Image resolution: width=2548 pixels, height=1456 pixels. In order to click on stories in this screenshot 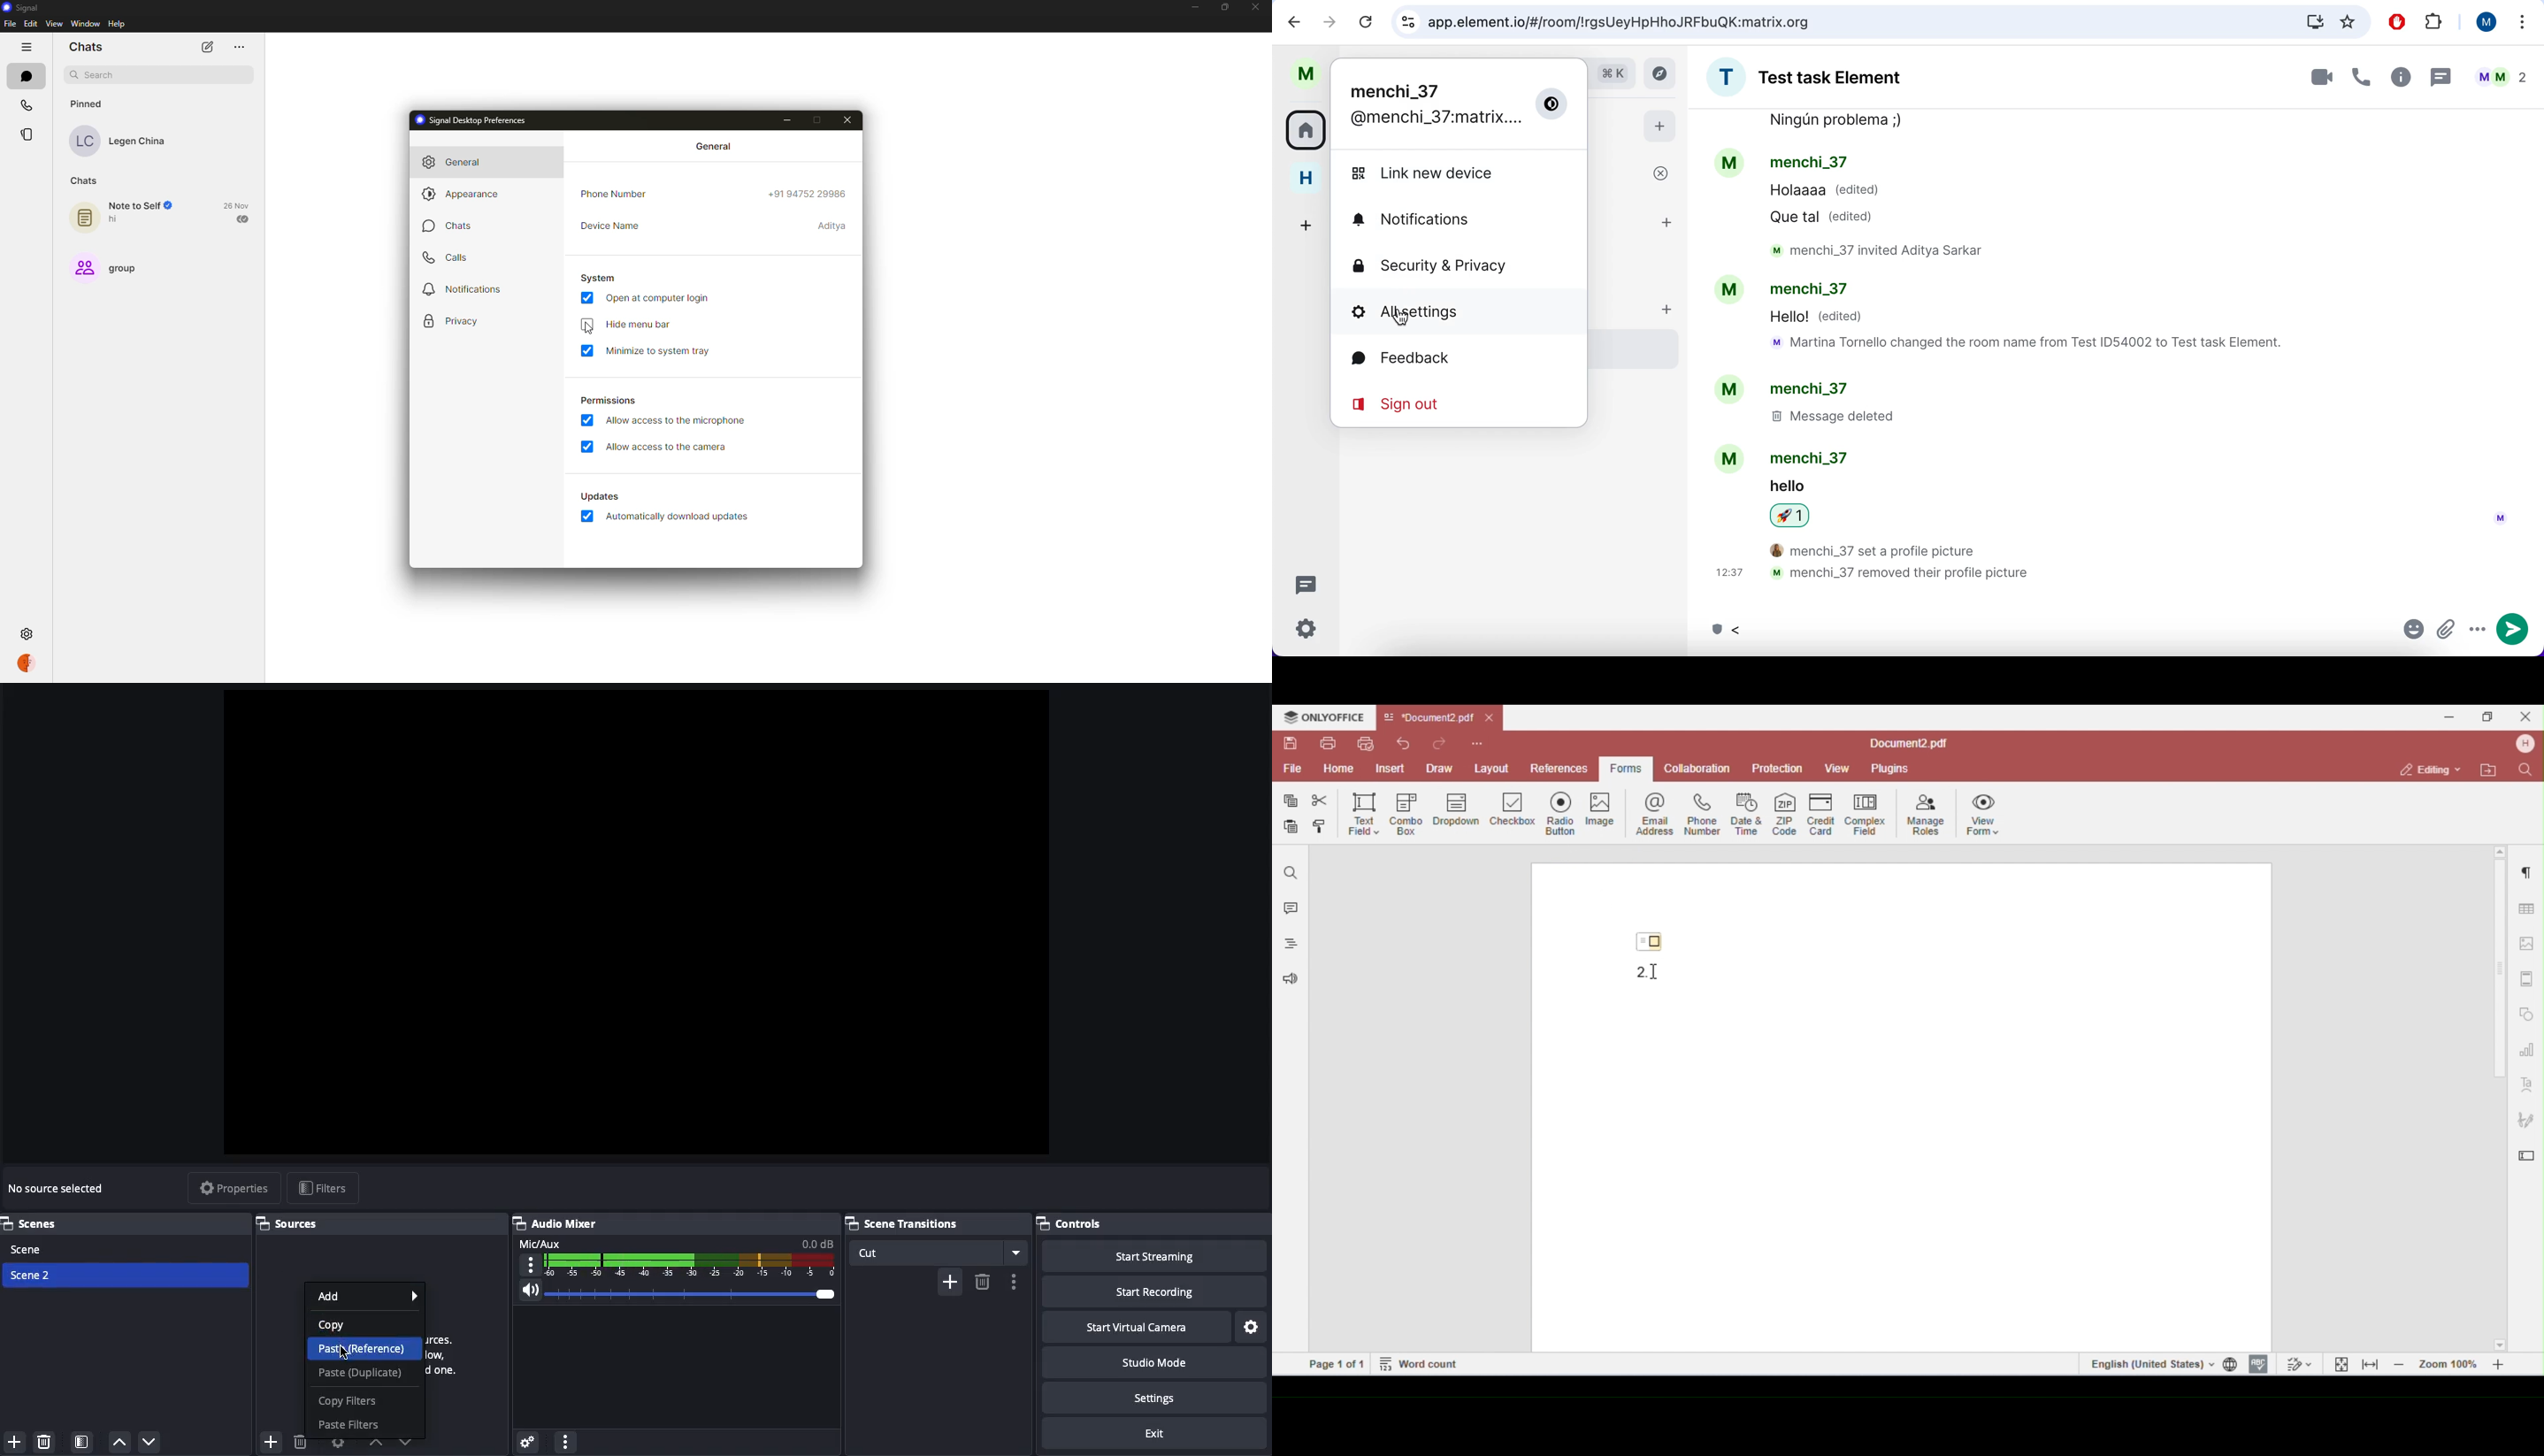, I will do `click(26, 135)`.